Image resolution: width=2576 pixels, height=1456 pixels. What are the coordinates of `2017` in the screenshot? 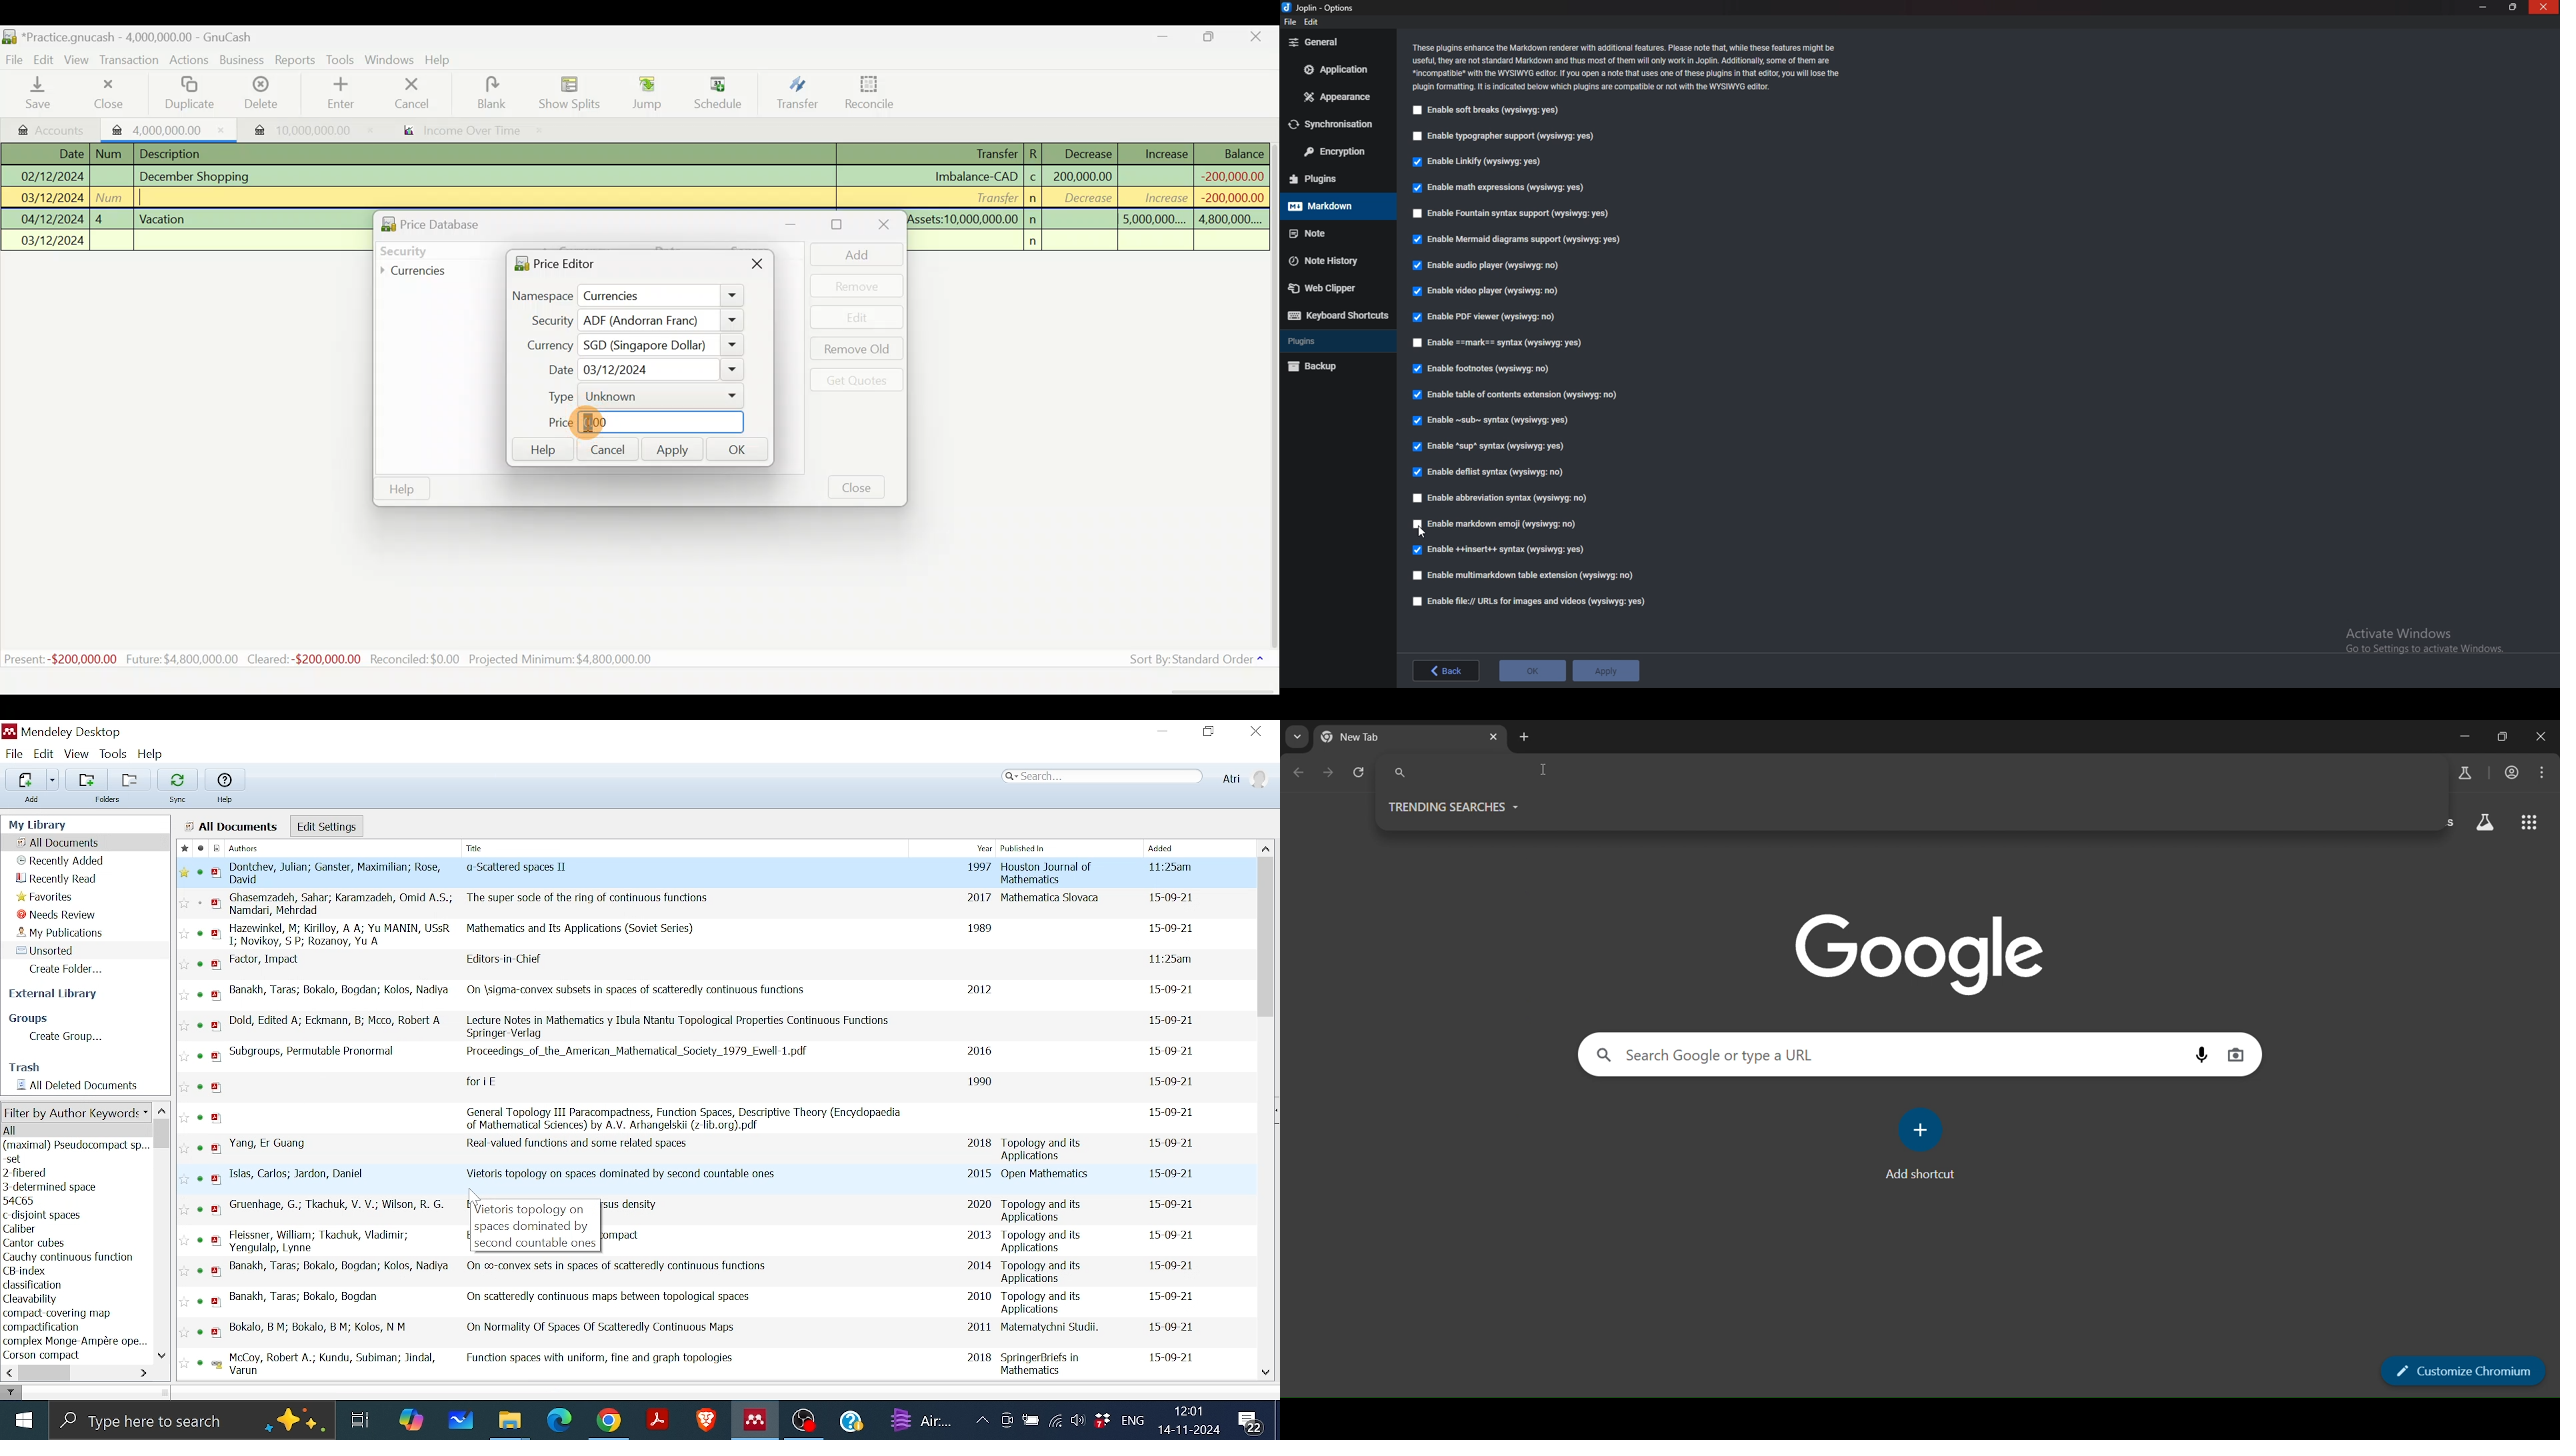 It's located at (976, 898).